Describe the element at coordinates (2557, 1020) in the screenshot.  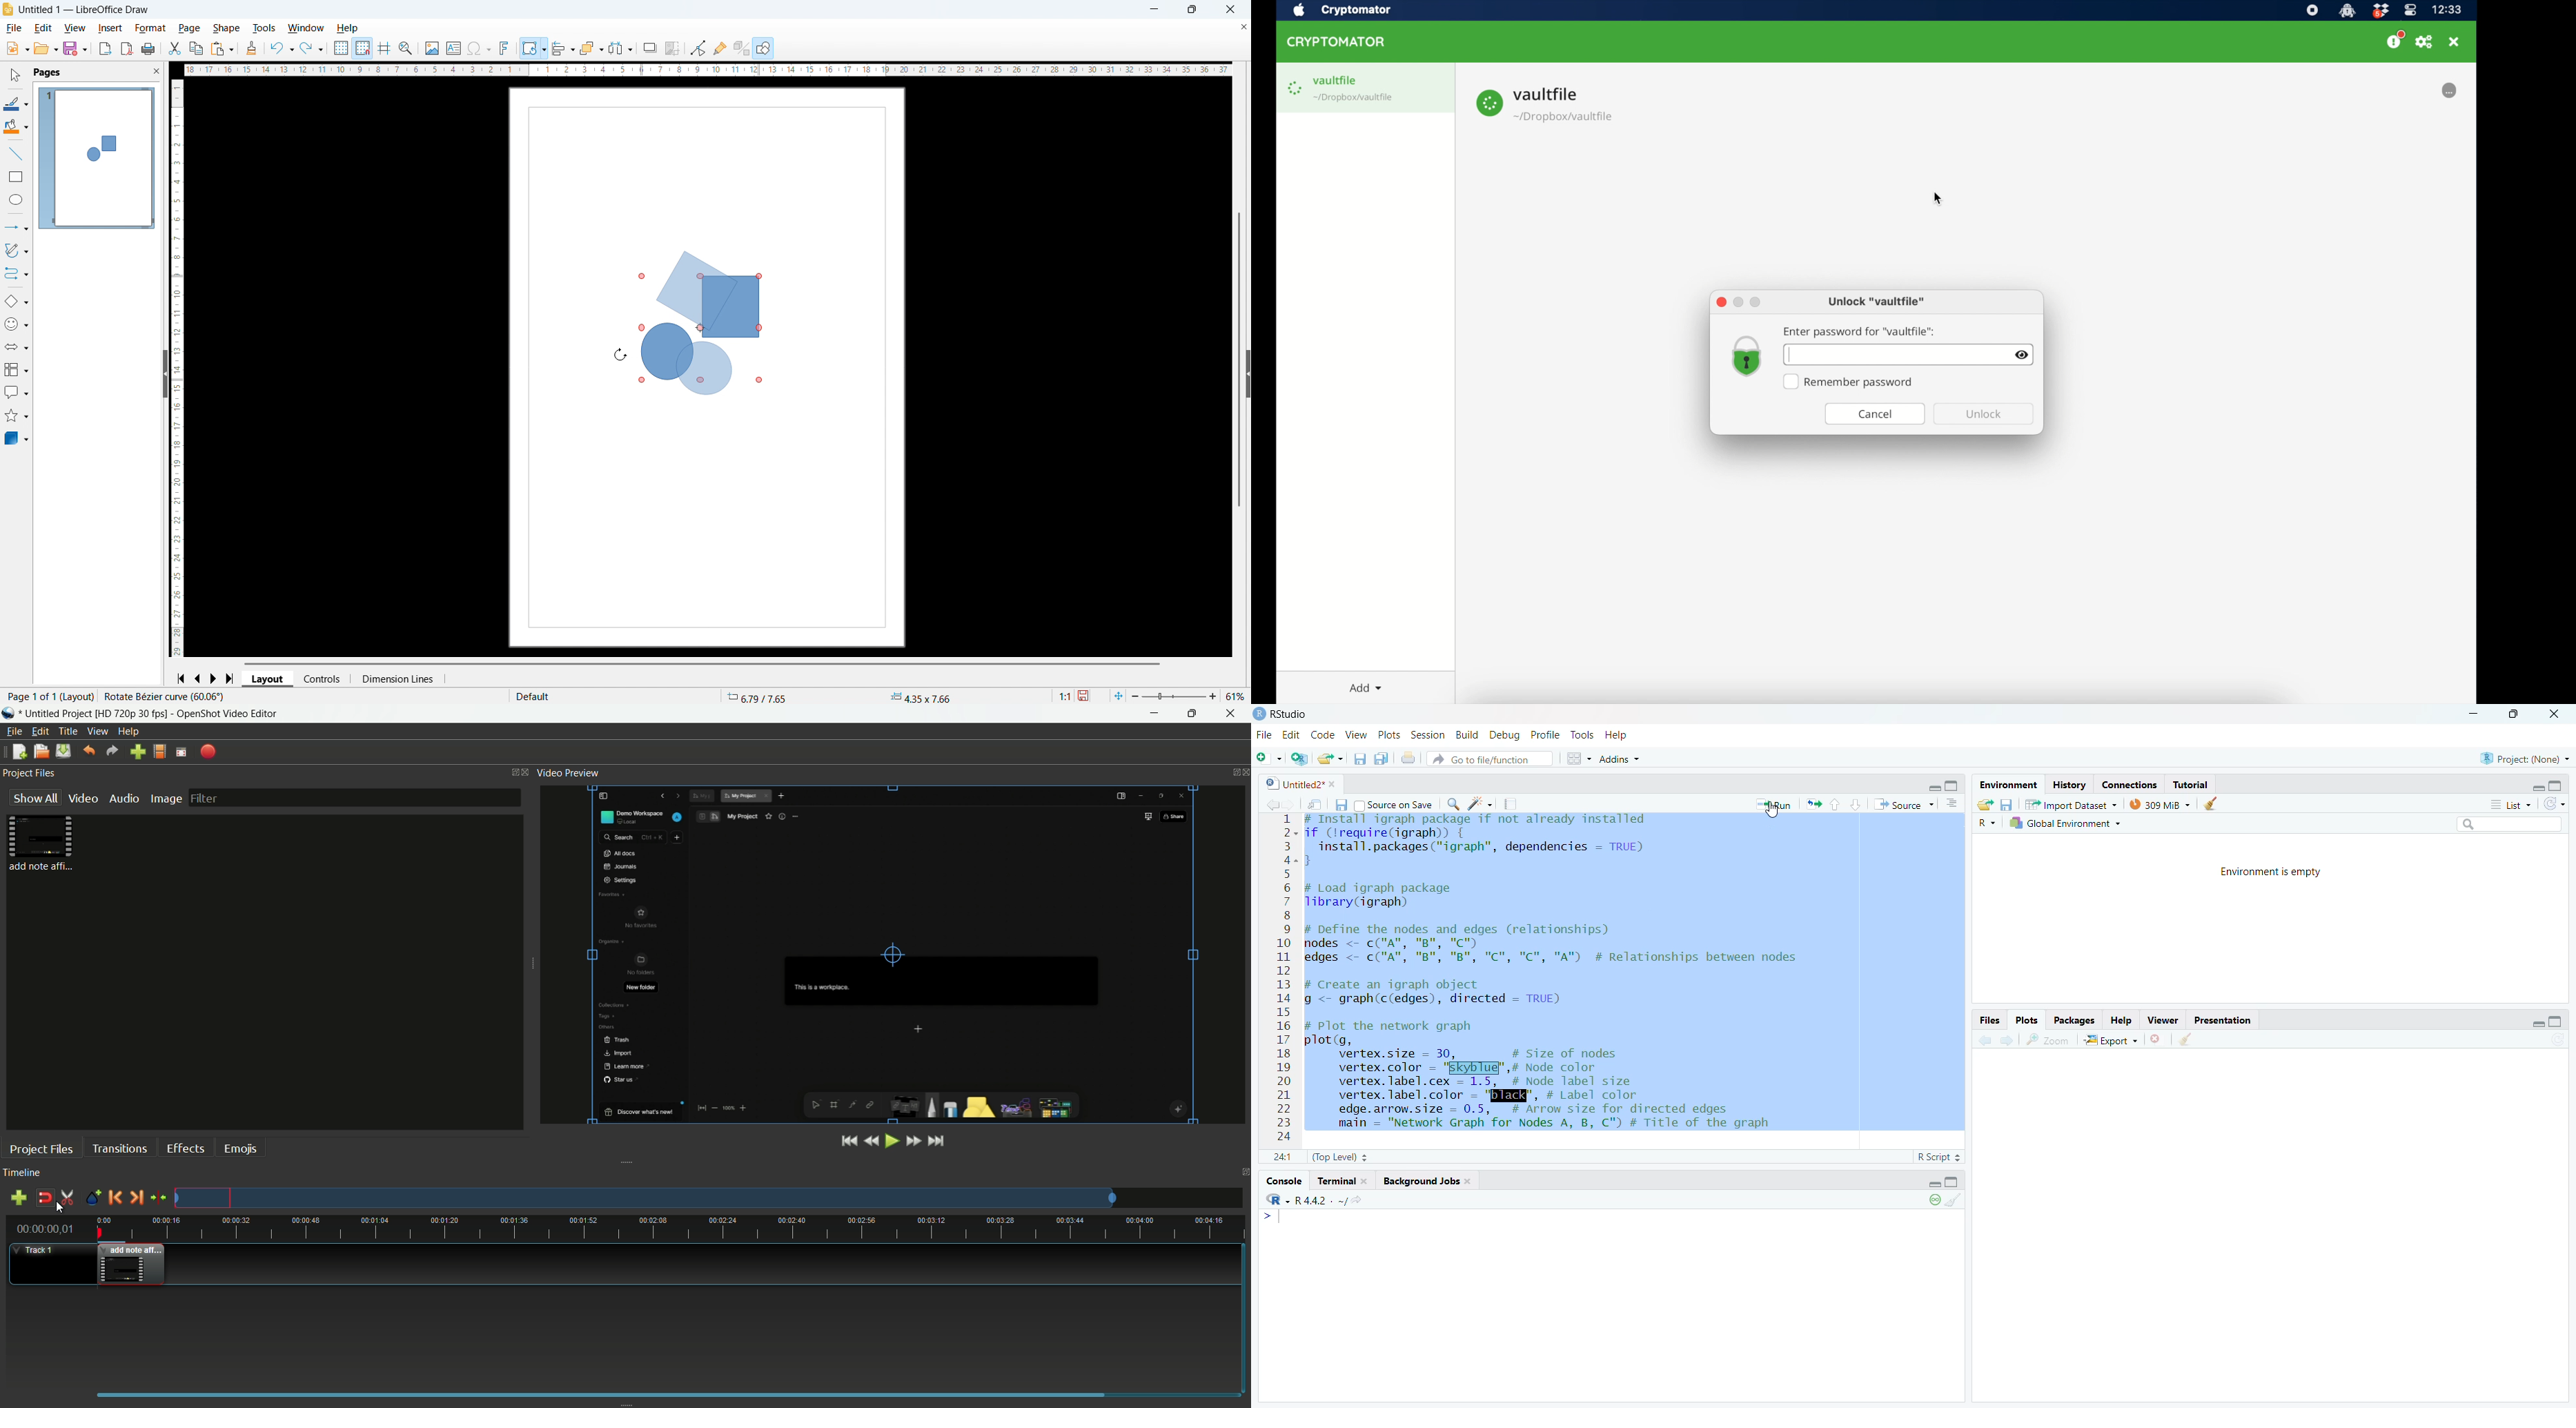
I see `maximise` at that location.